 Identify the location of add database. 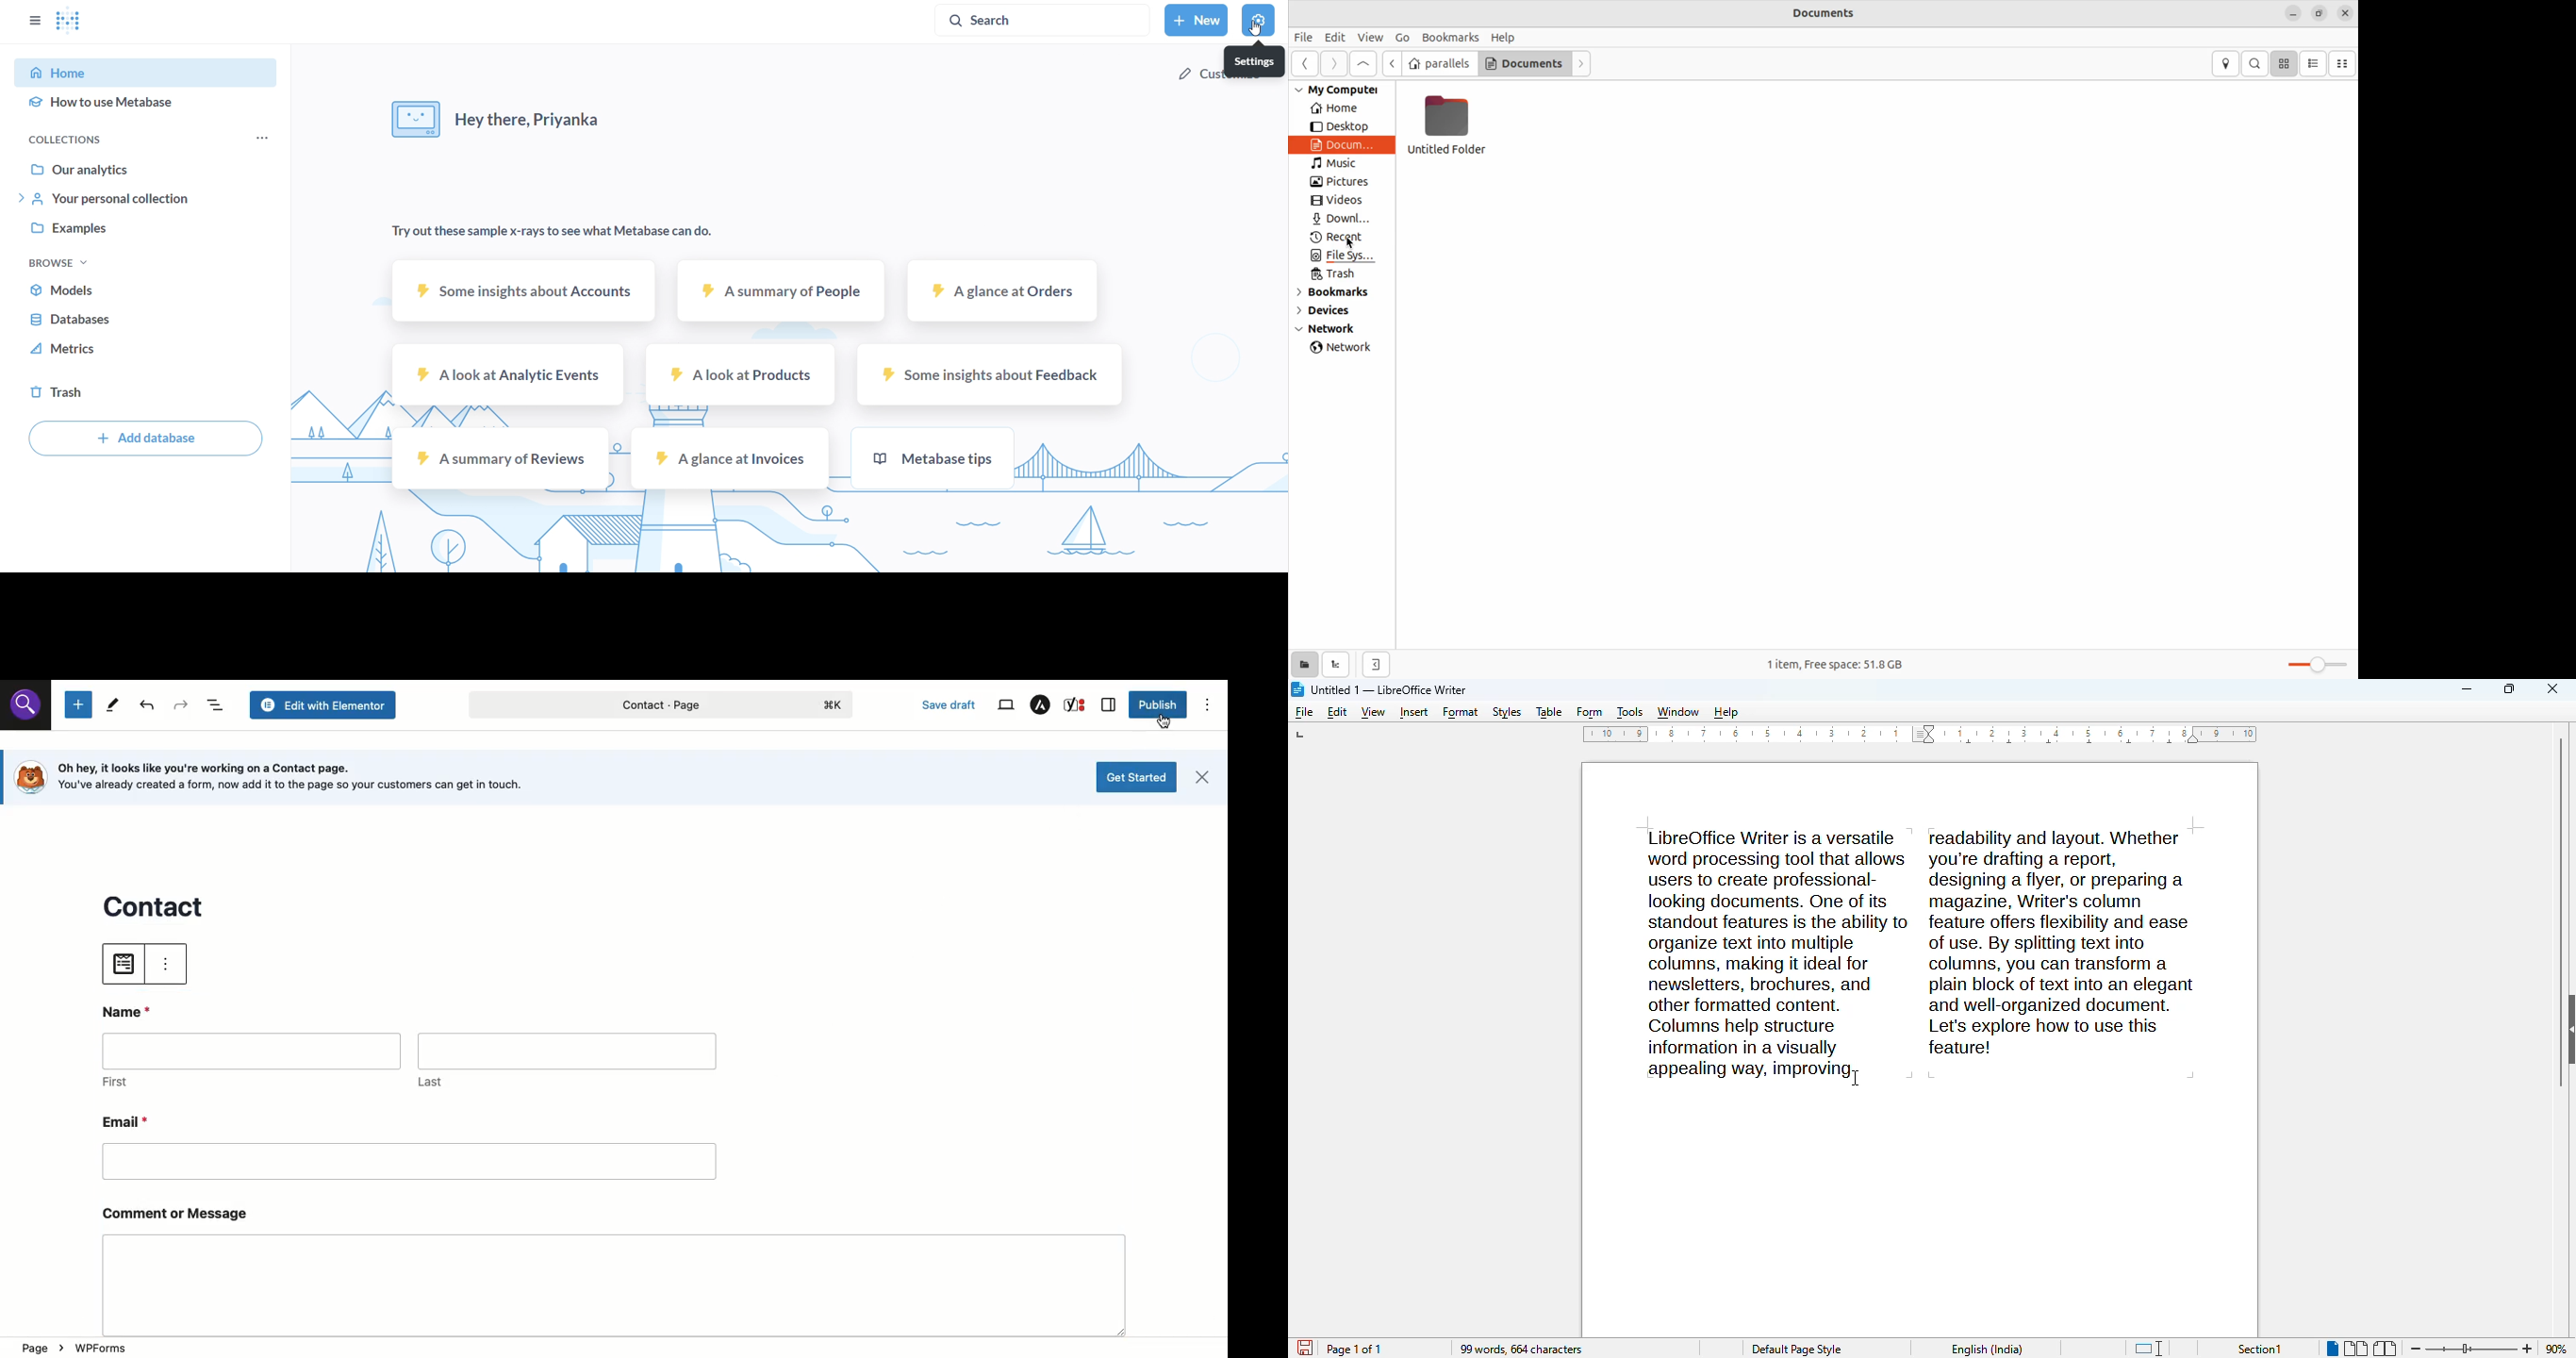
(145, 439).